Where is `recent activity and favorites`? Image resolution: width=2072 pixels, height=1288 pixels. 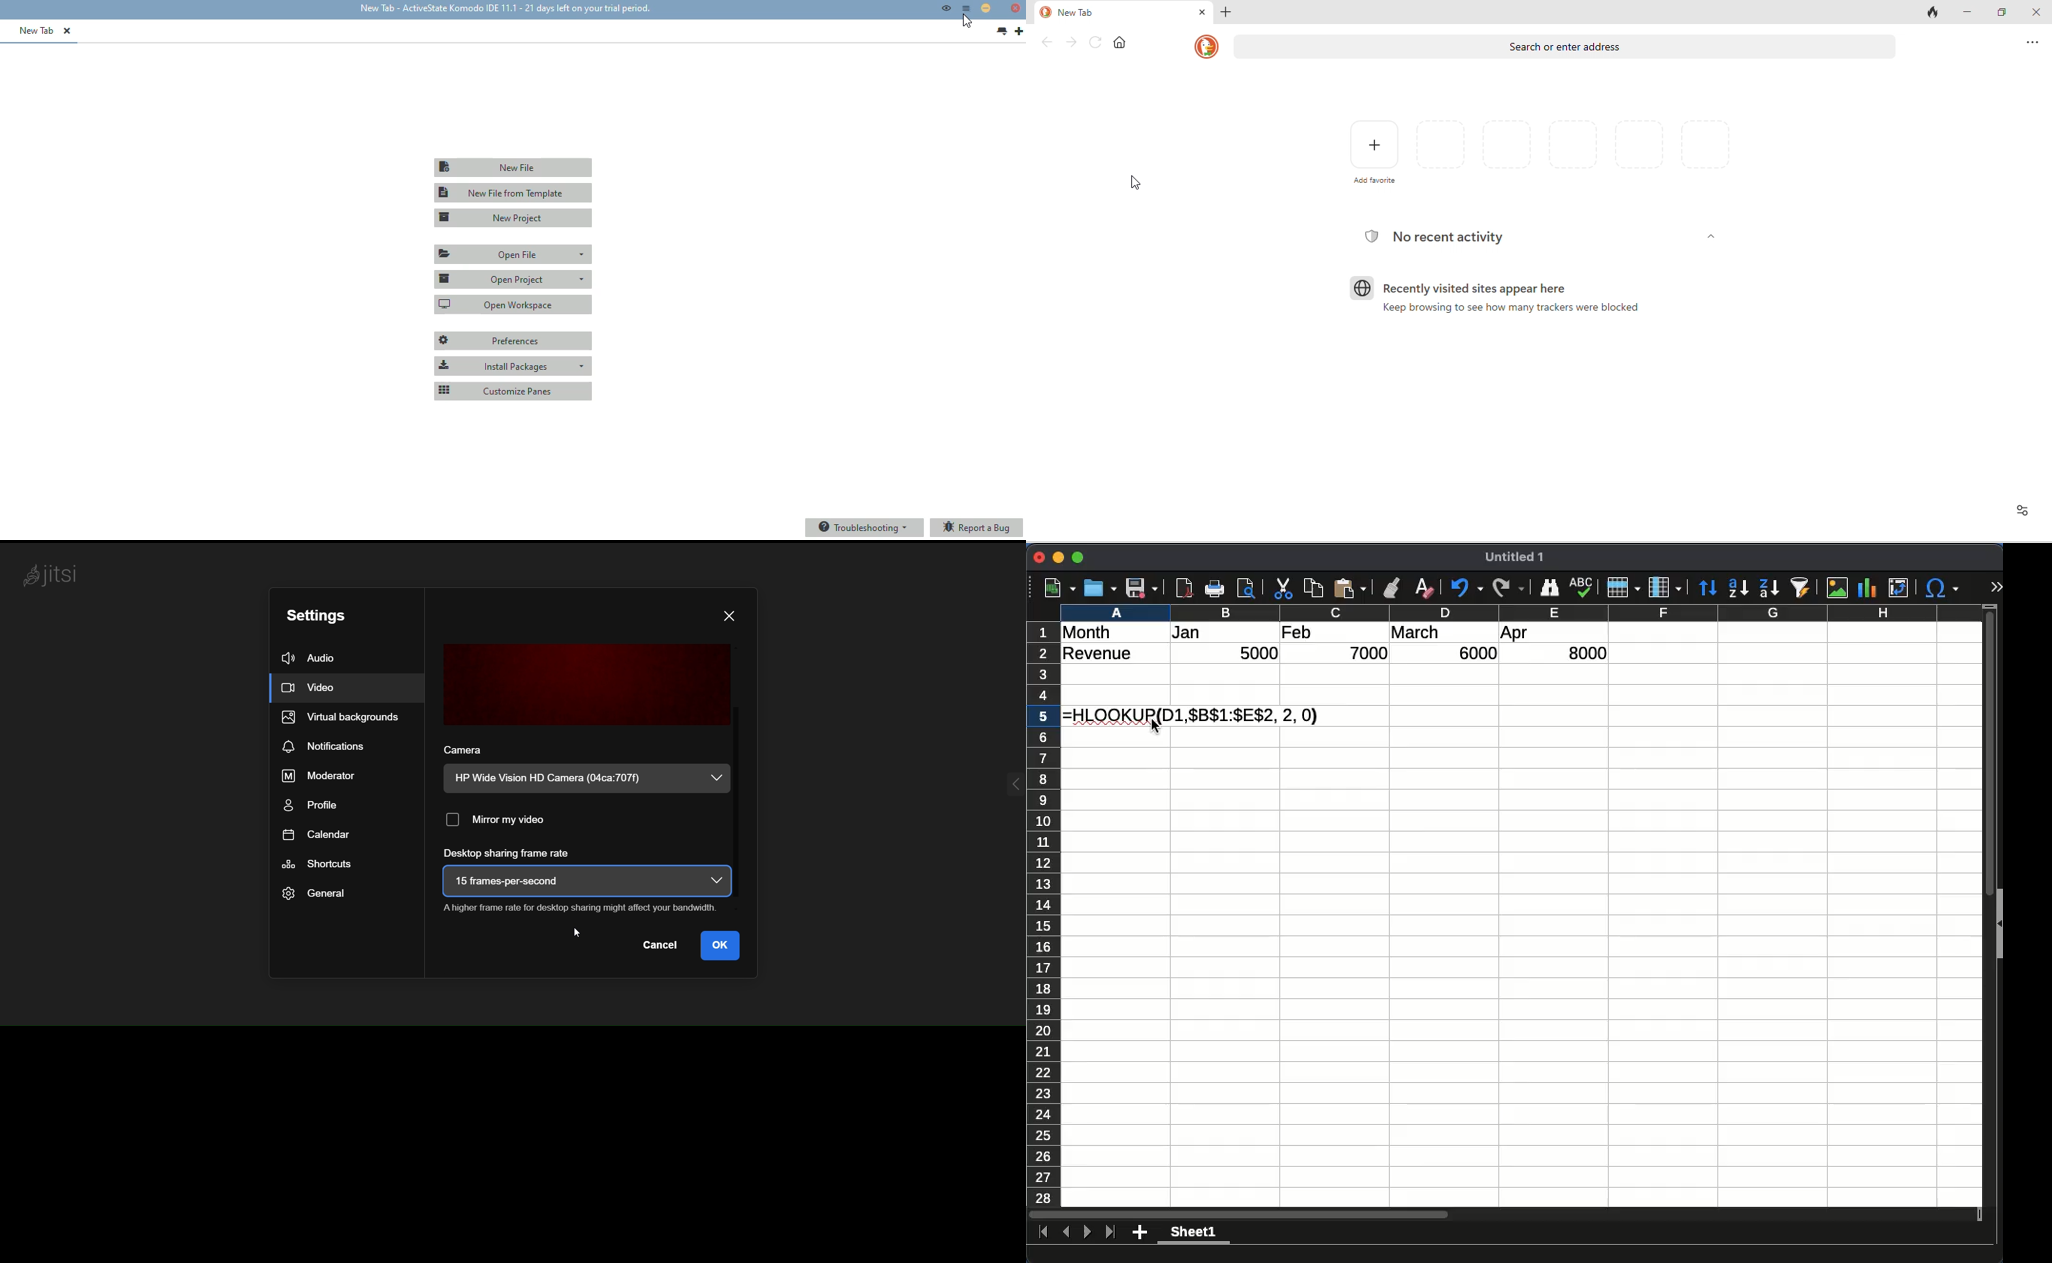
recent activity and favorites is located at coordinates (2020, 511).